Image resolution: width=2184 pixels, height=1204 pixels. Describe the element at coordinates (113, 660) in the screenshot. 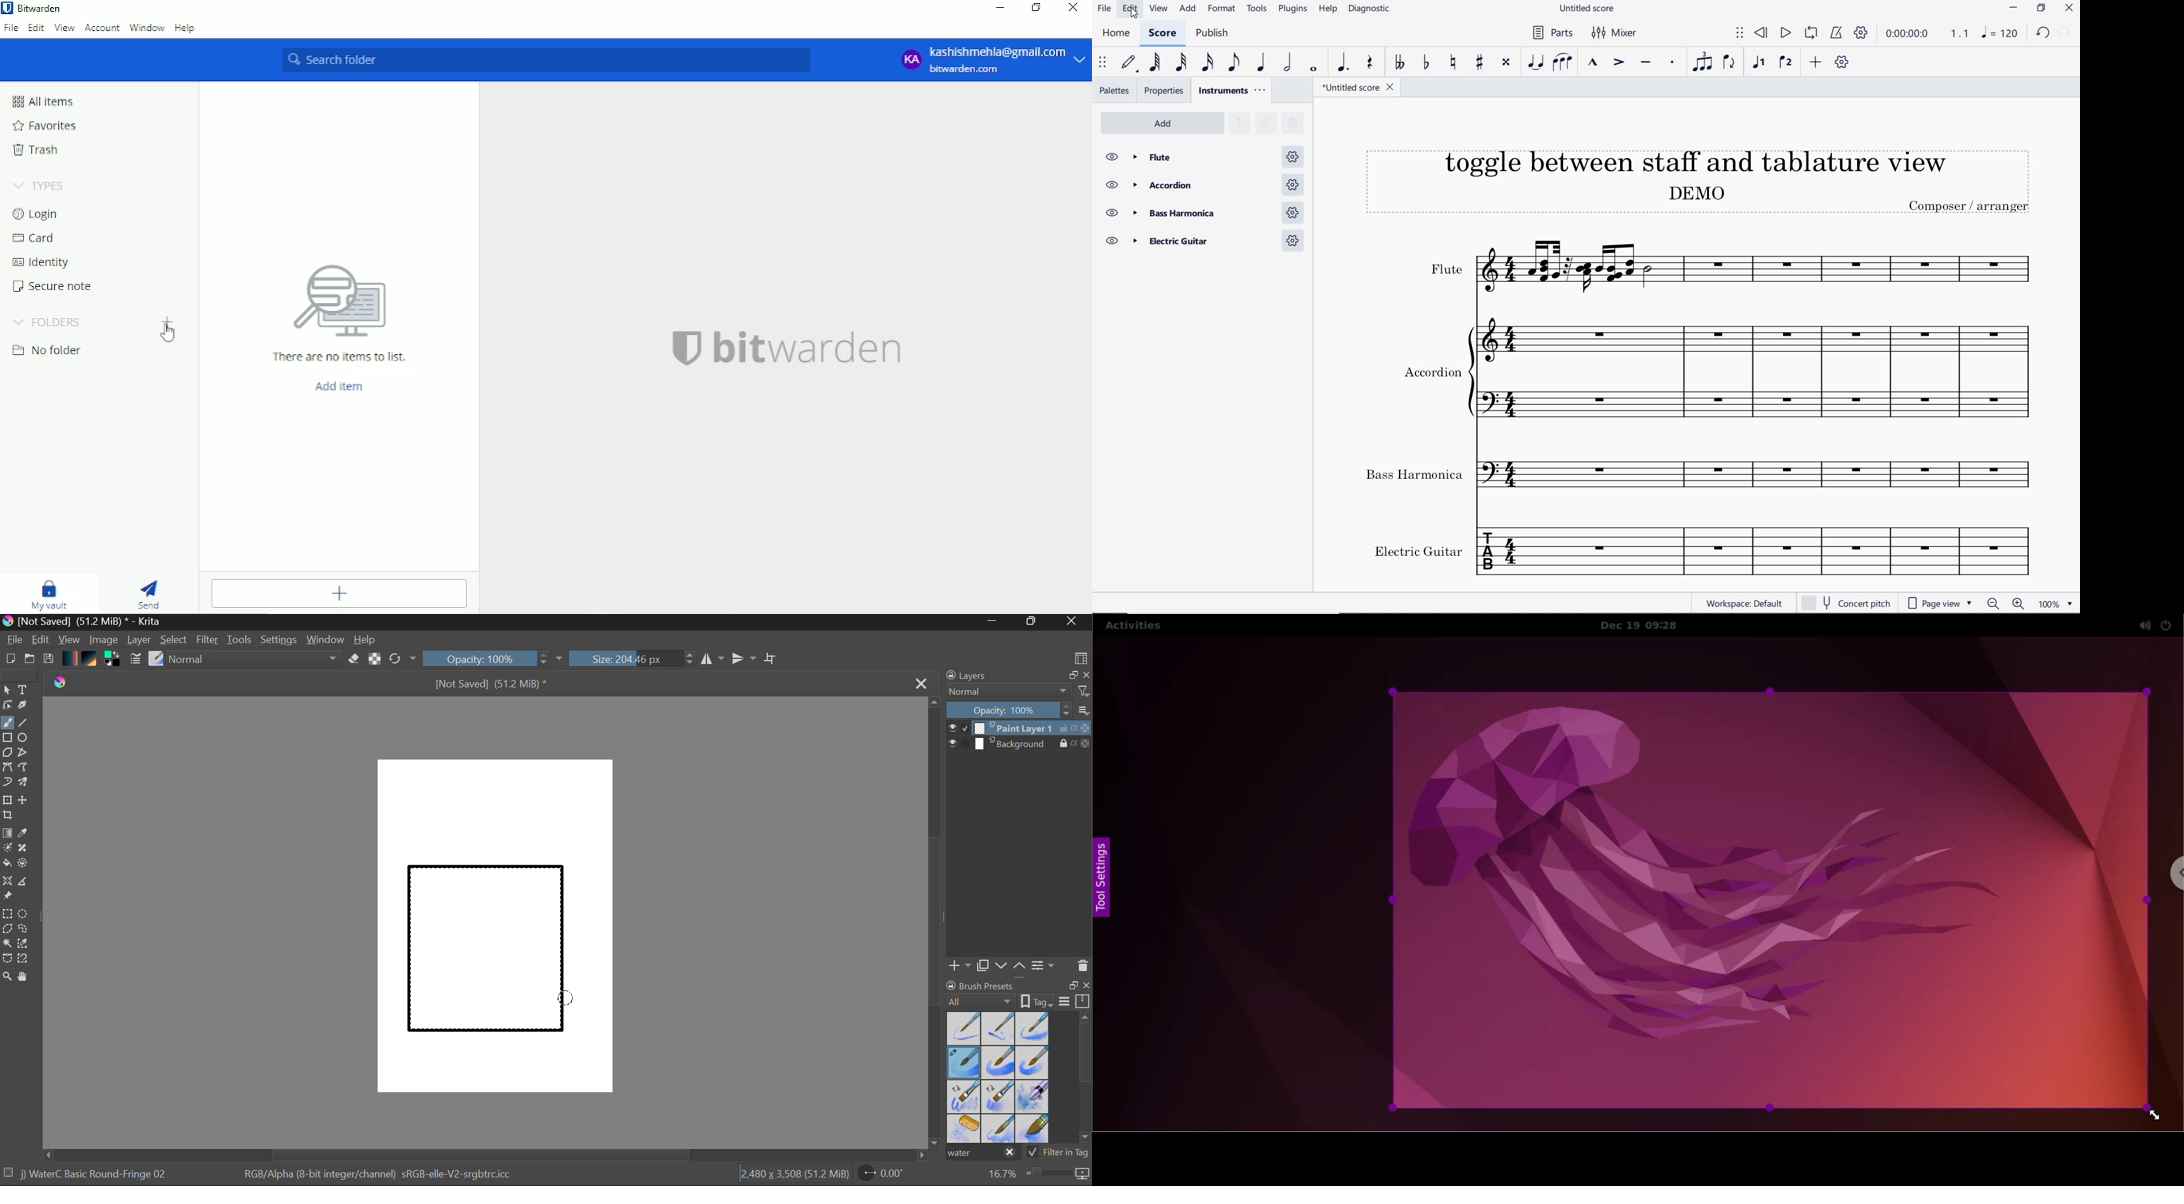

I see `Colors in use` at that location.